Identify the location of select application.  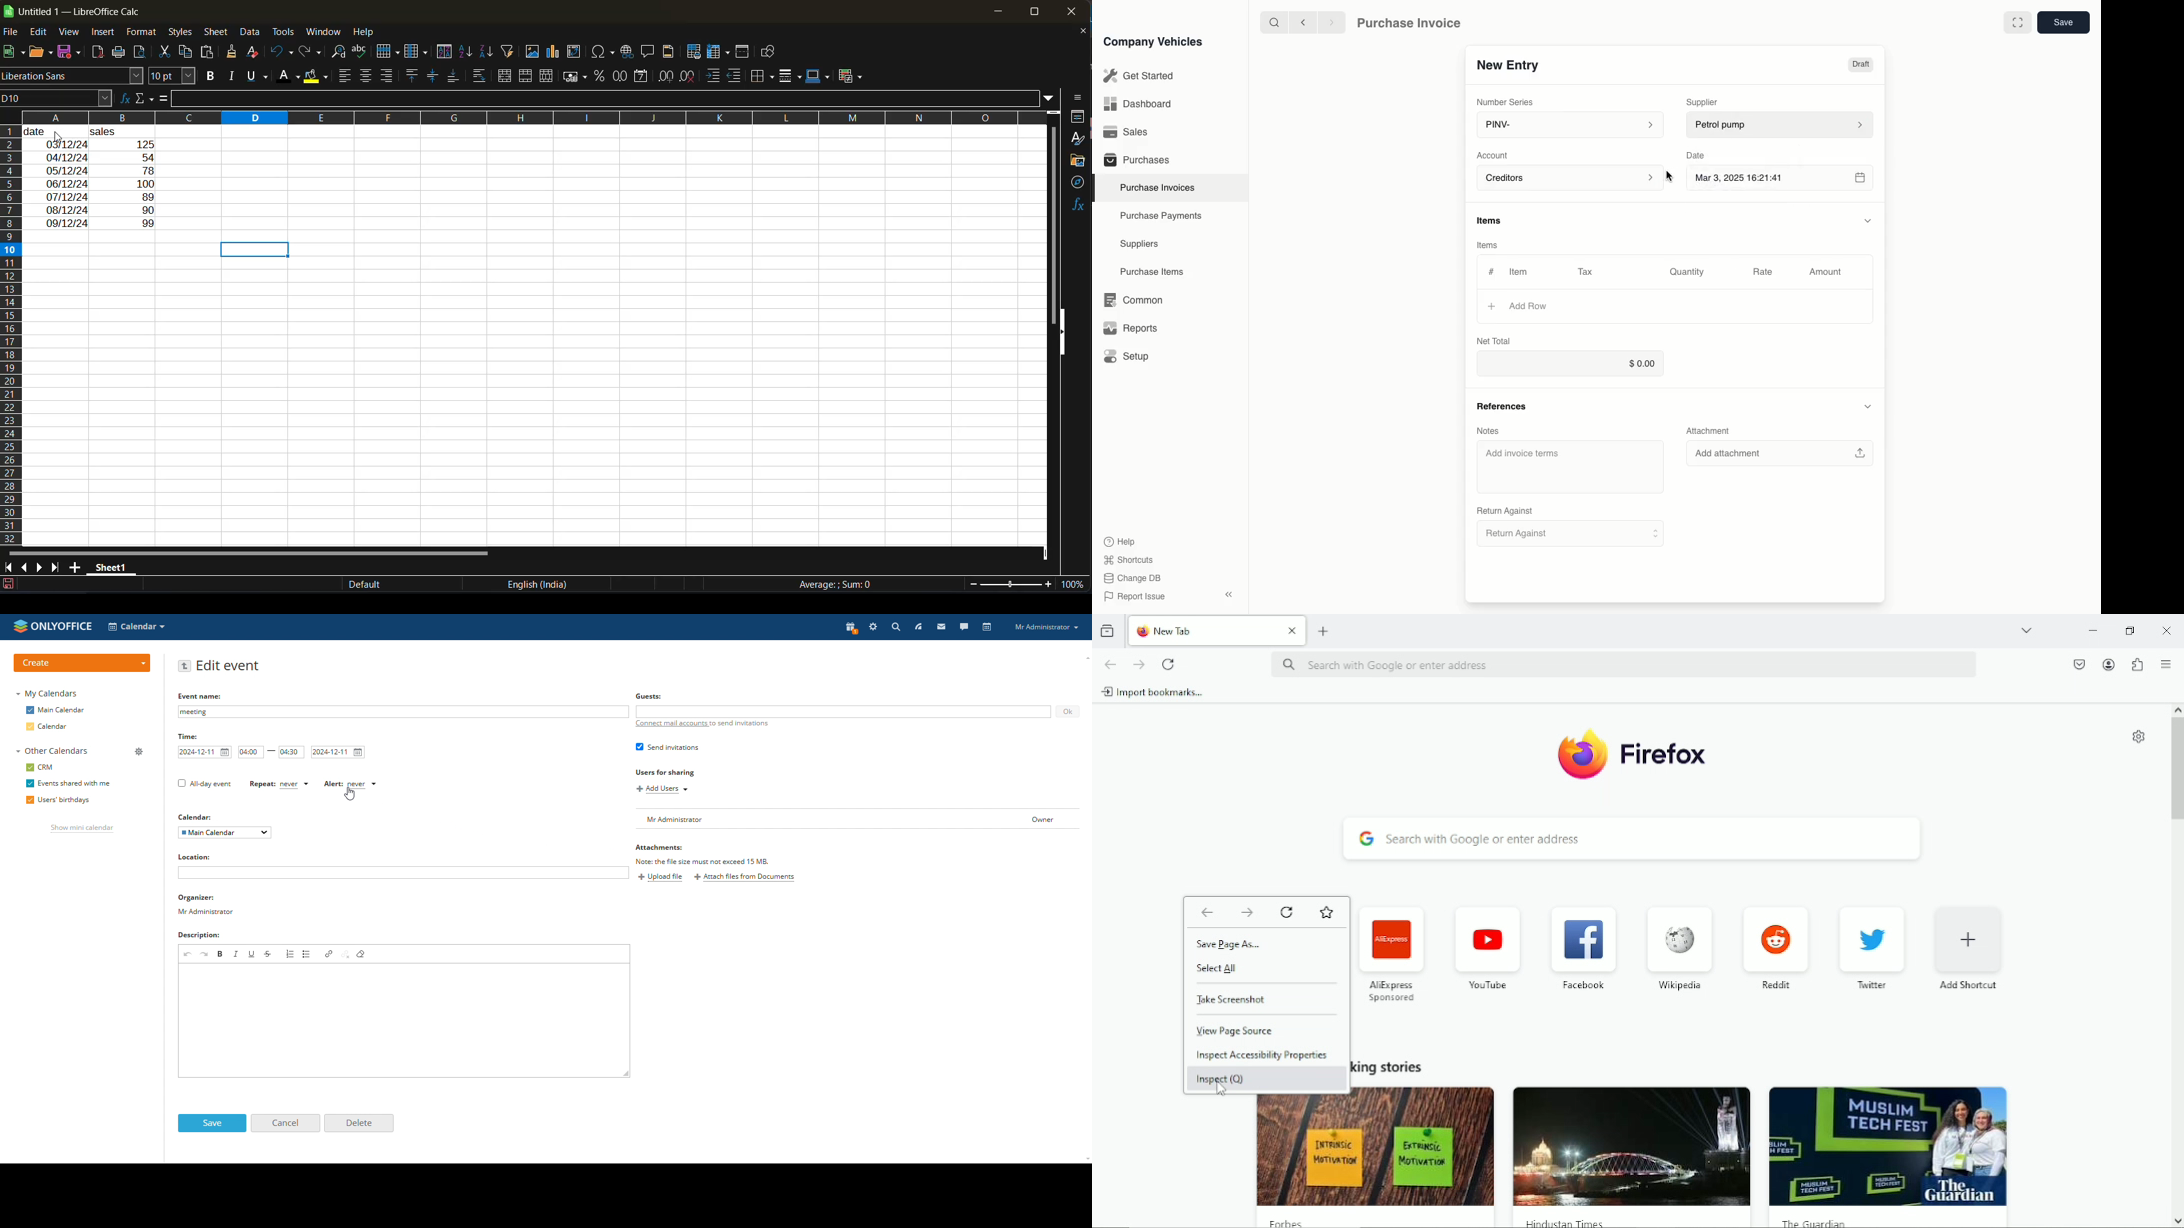
(138, 627).